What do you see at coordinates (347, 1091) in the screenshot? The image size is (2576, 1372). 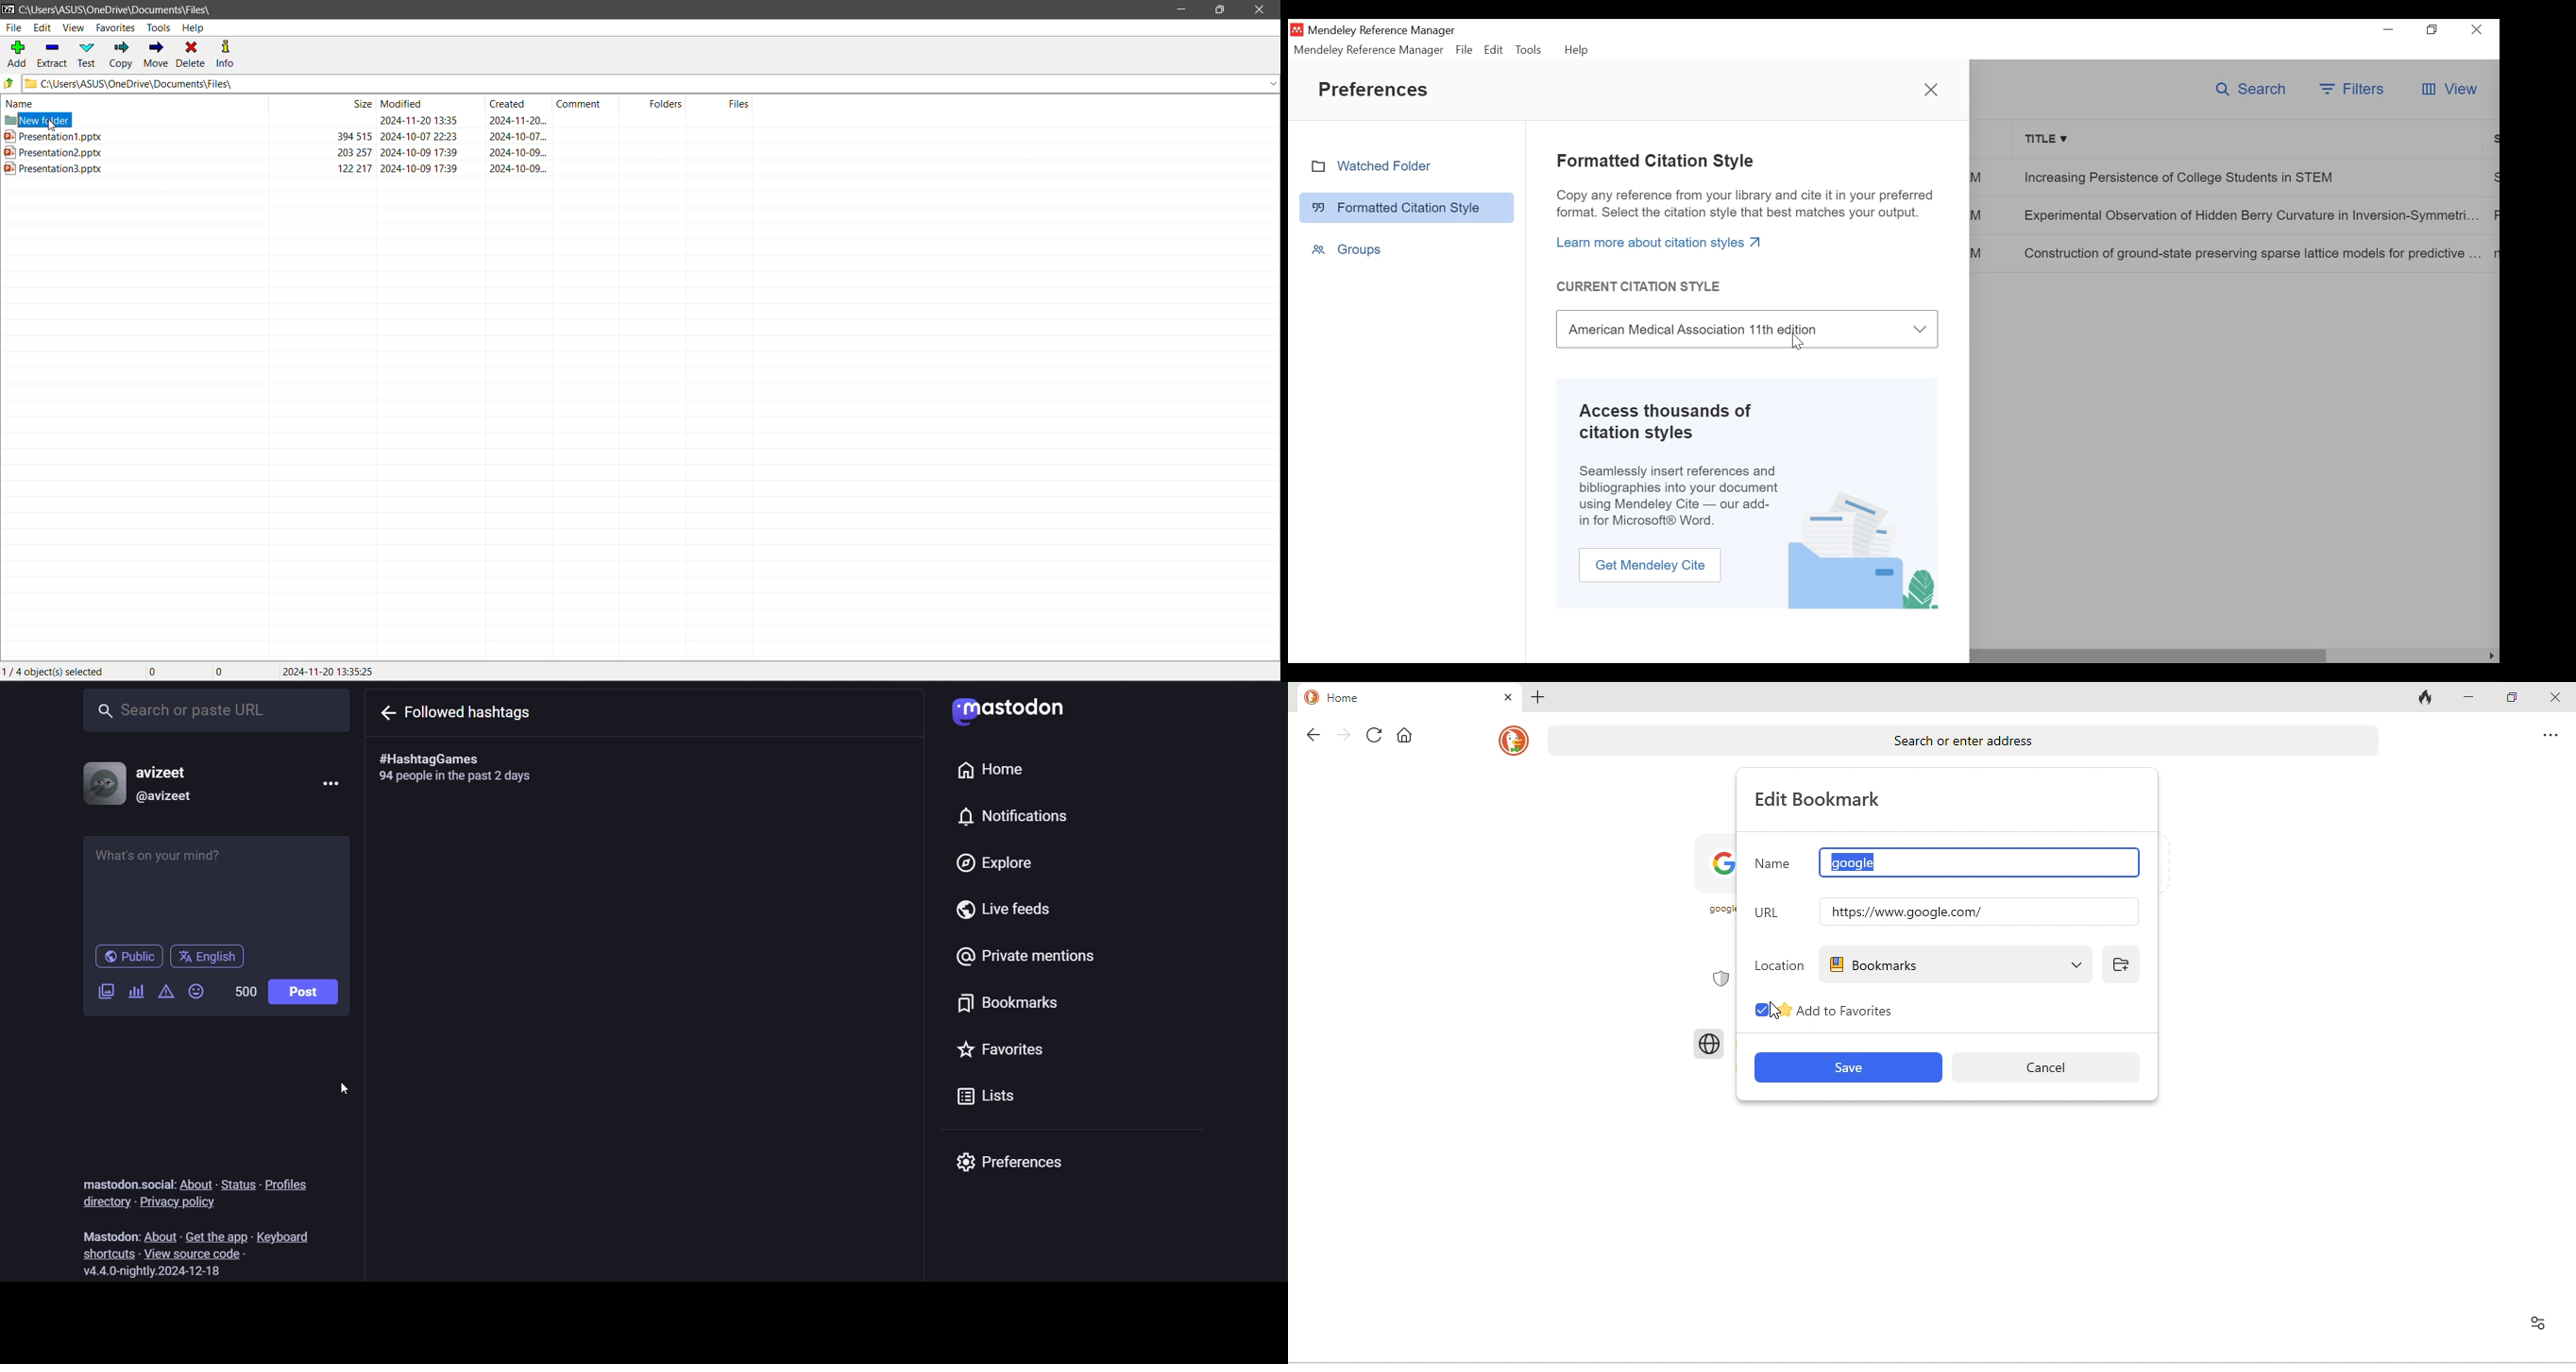 I see `cursor` at bounding box center [347, 1091].